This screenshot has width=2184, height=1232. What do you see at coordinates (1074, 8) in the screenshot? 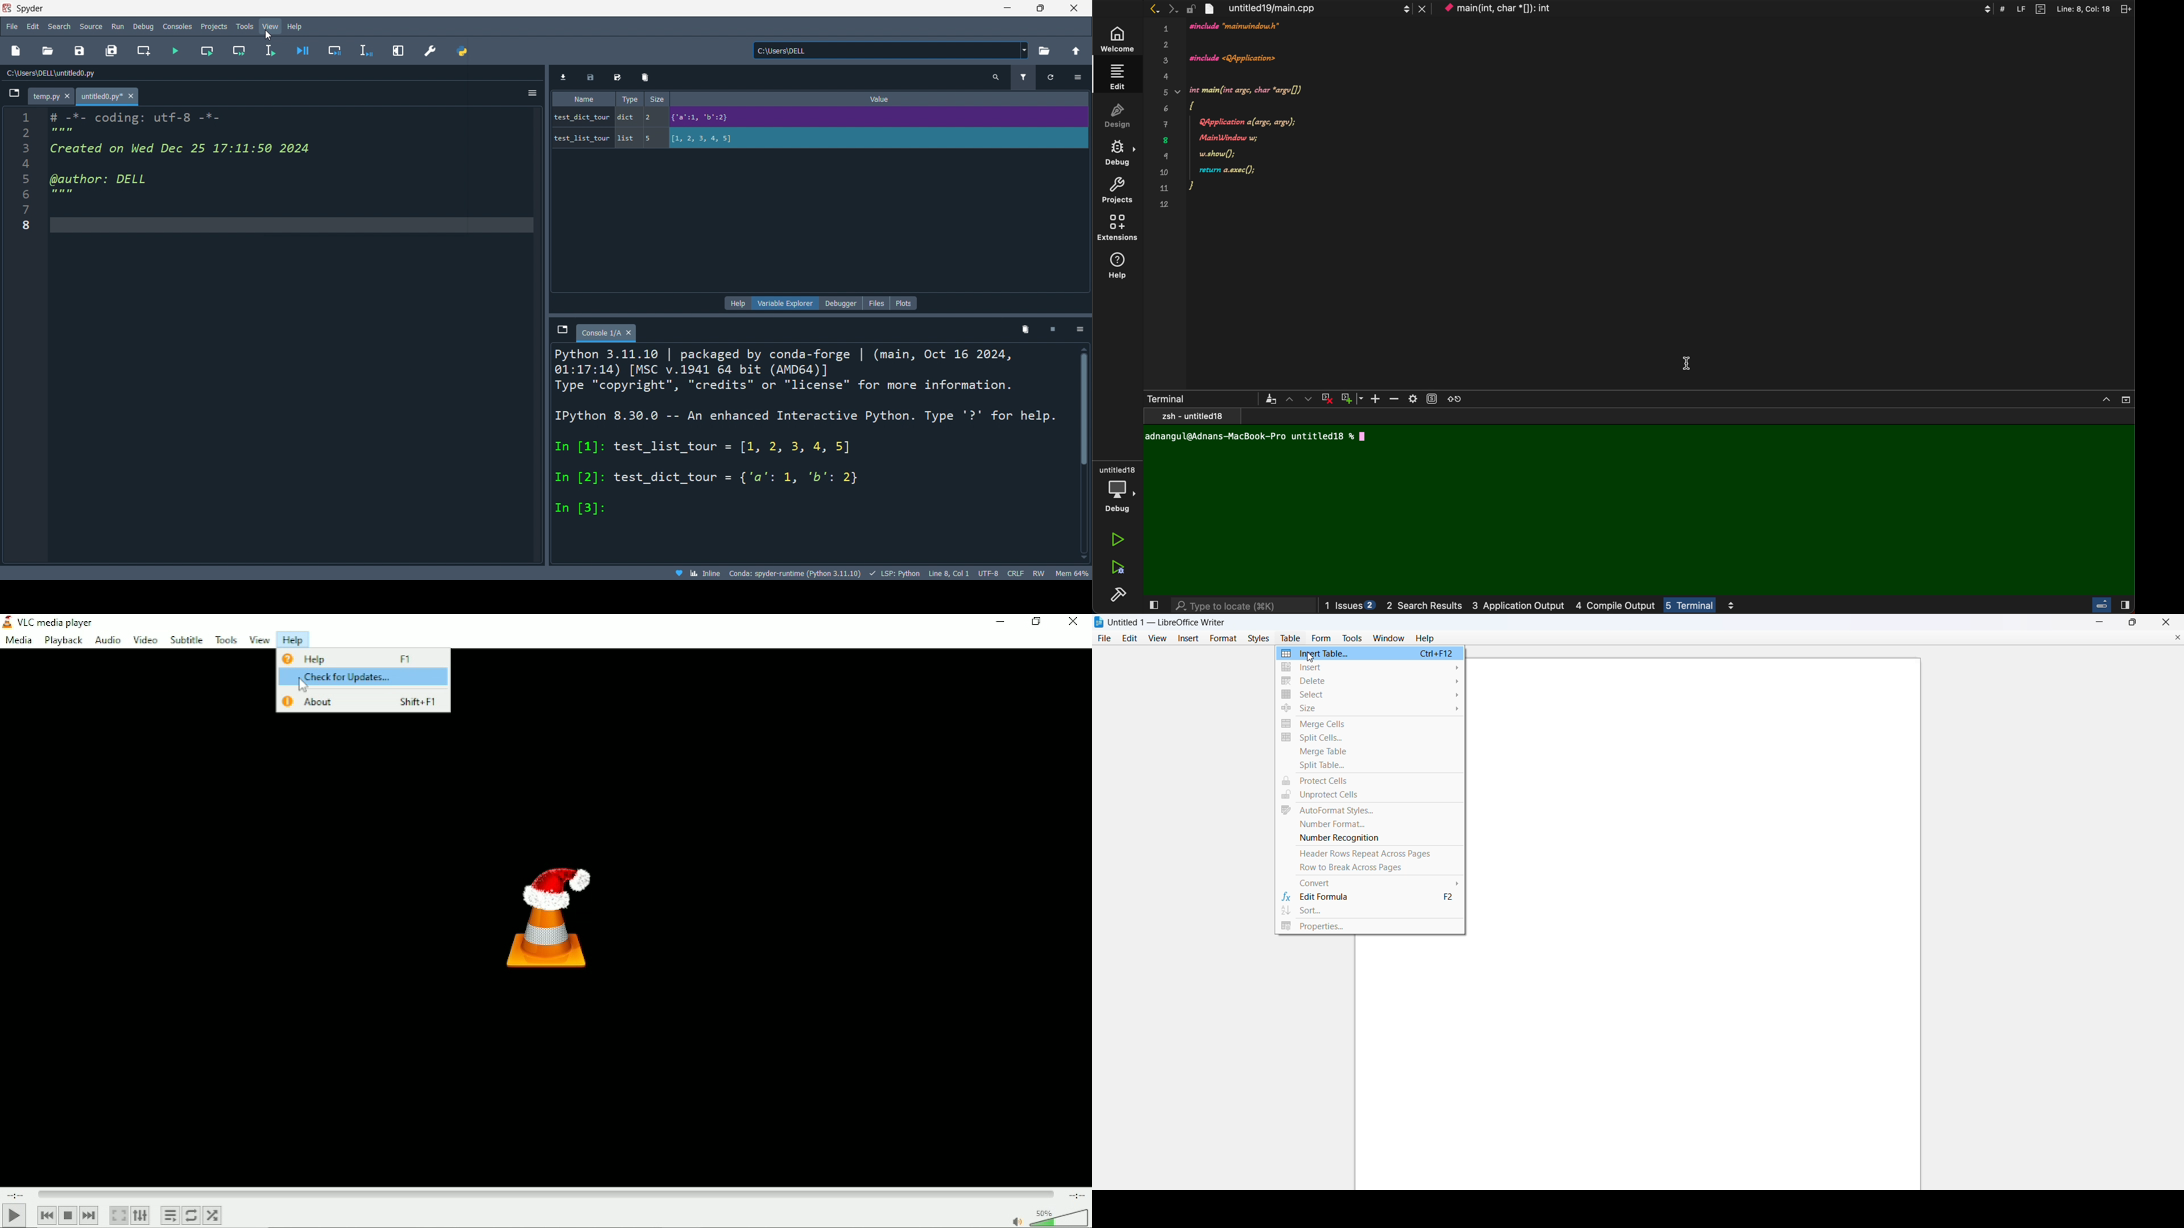
I see `close` at bounding box center [1074, 8].